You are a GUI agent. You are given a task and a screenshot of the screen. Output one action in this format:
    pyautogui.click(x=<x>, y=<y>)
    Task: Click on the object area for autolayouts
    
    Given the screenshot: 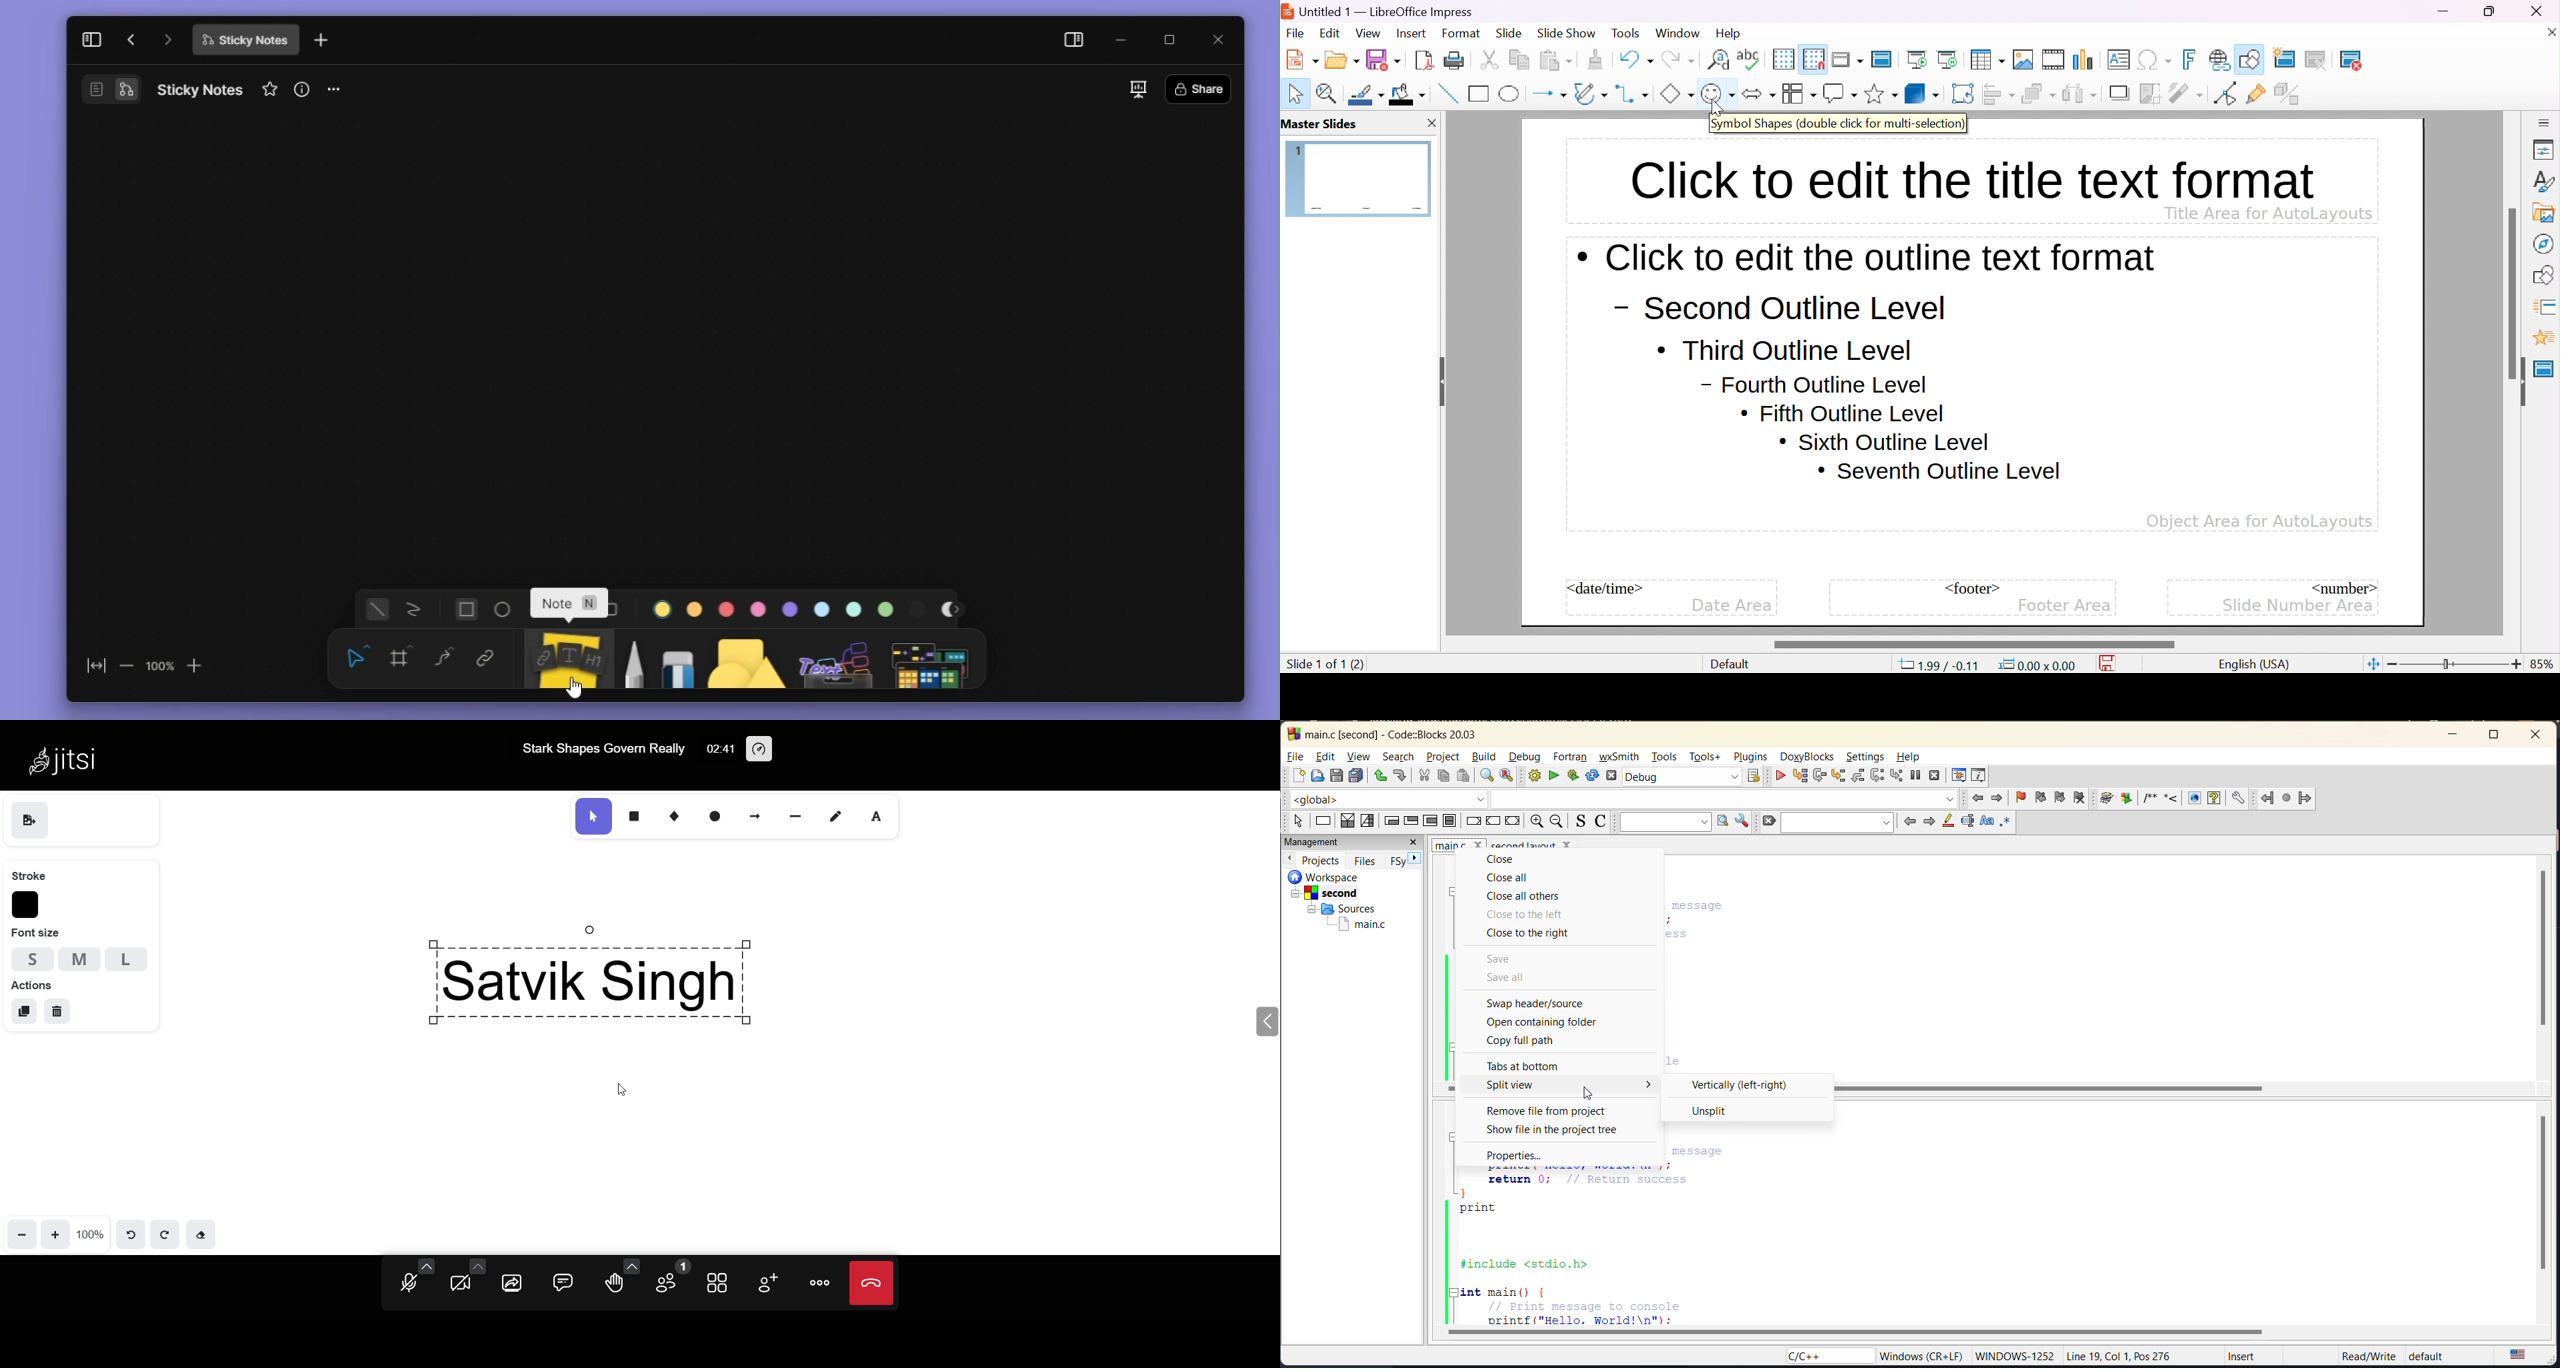 What is the action you would take?
    pyautogui.click(x=2259, y=522)
    